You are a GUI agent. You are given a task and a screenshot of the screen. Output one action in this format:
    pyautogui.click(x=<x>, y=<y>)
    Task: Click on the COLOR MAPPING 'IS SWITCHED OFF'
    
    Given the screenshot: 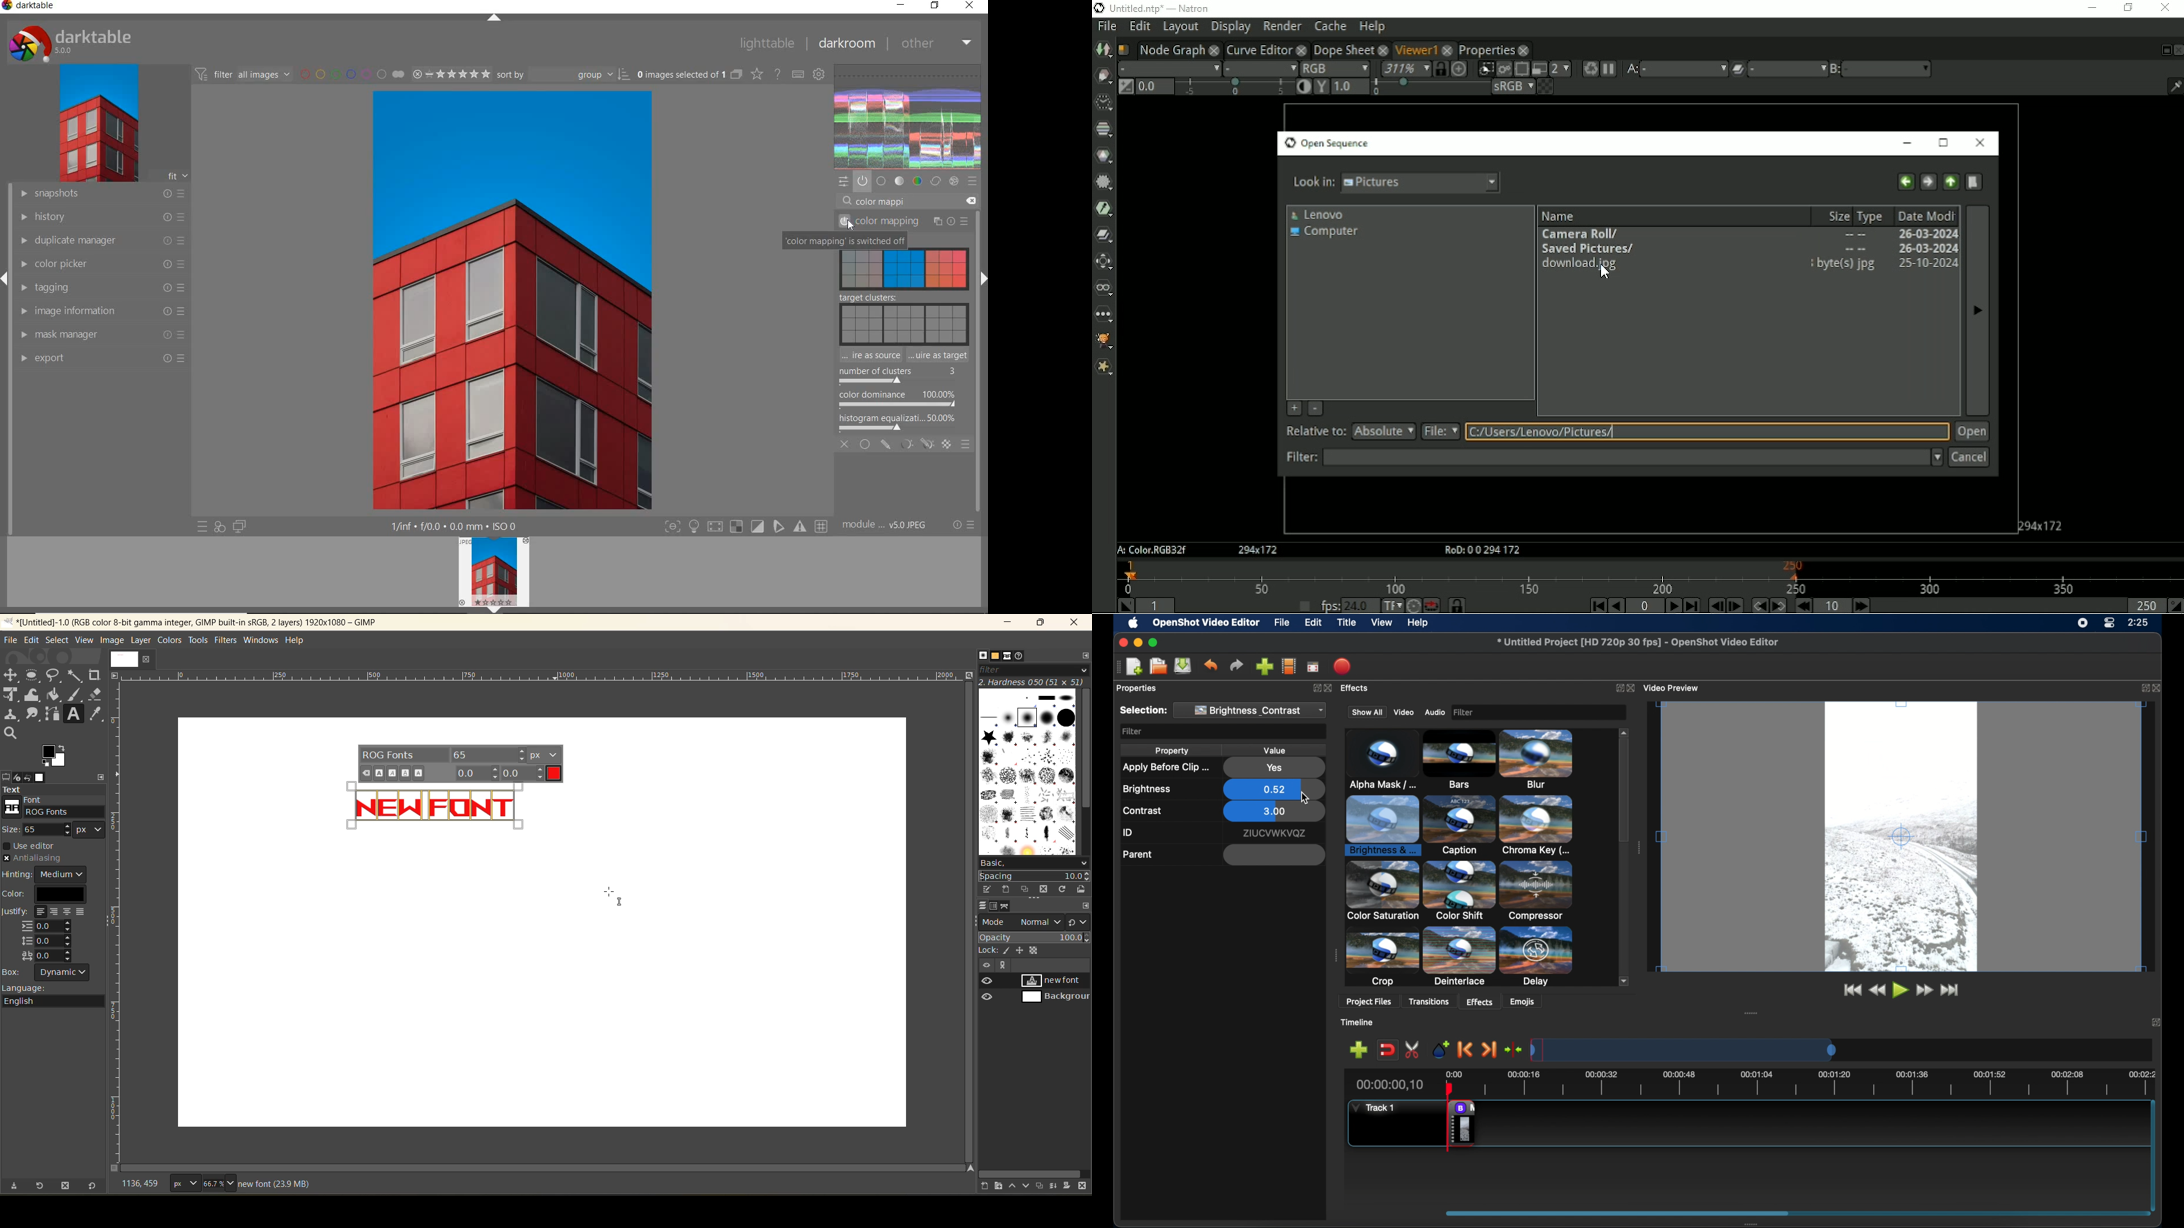 What is the action you would take?
    pyautogui.click(x=844, y=242)
    